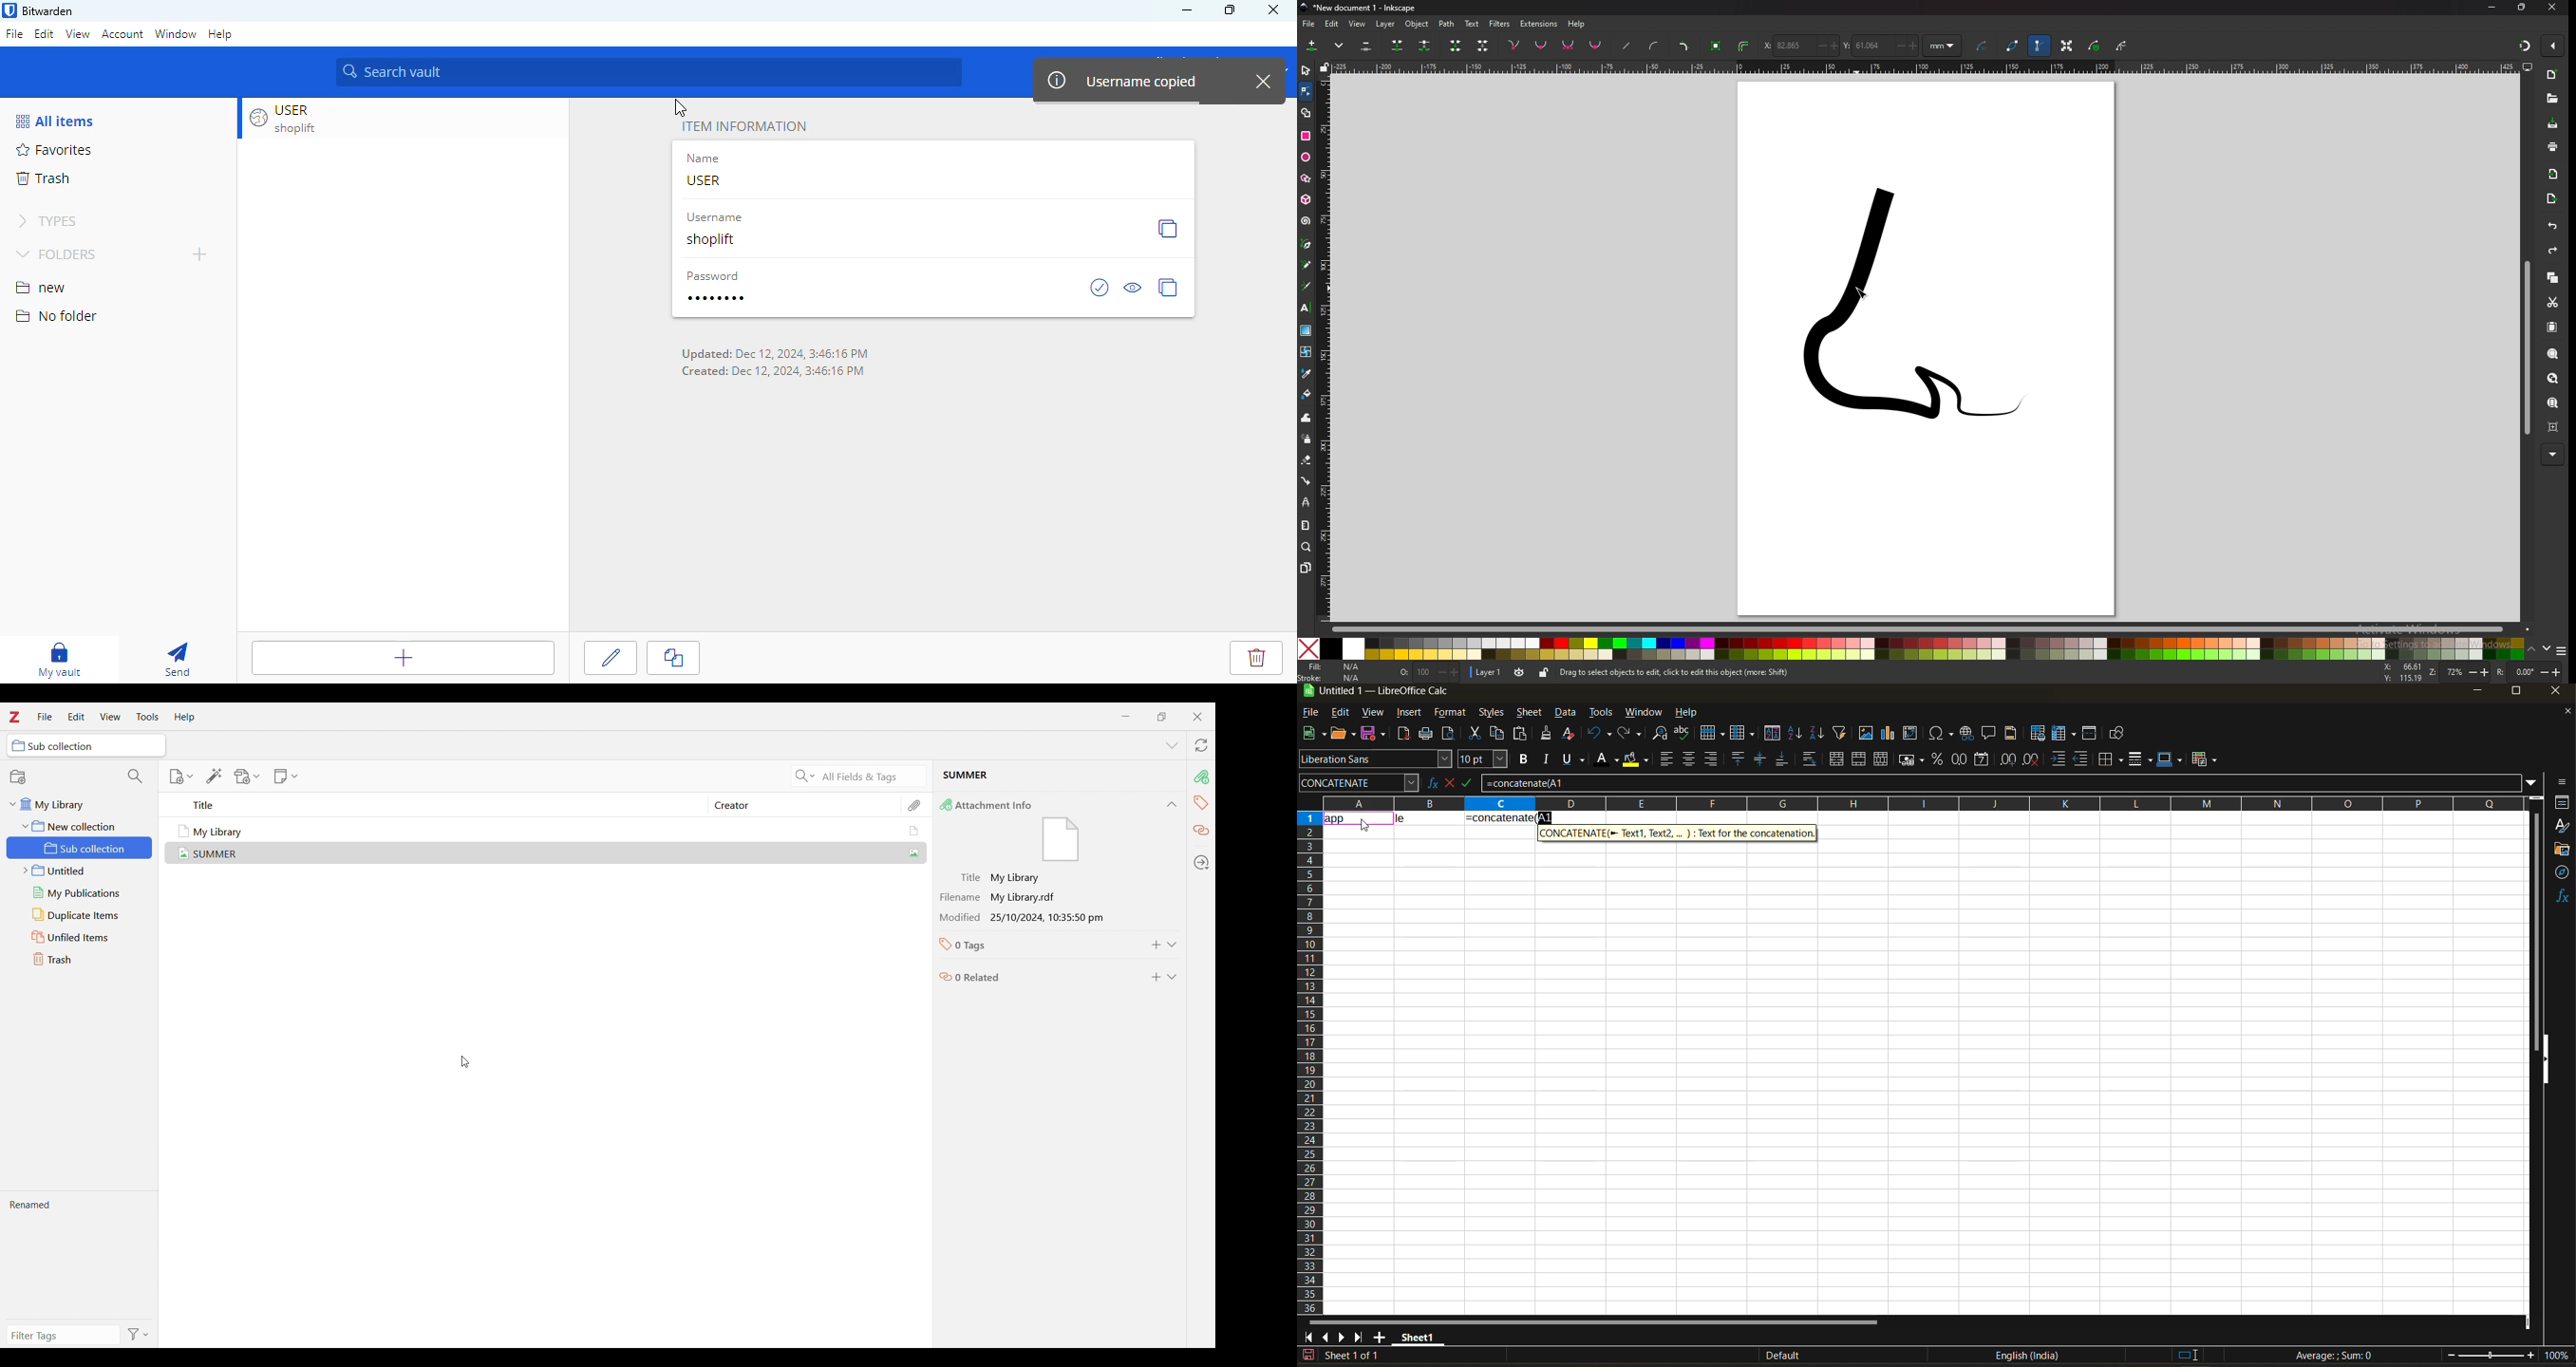 The width and height of the screenshot is (2576, 1372). Describe the element at coordinates (1661, 735) in the screenshot. I see `find and replace` at that location.